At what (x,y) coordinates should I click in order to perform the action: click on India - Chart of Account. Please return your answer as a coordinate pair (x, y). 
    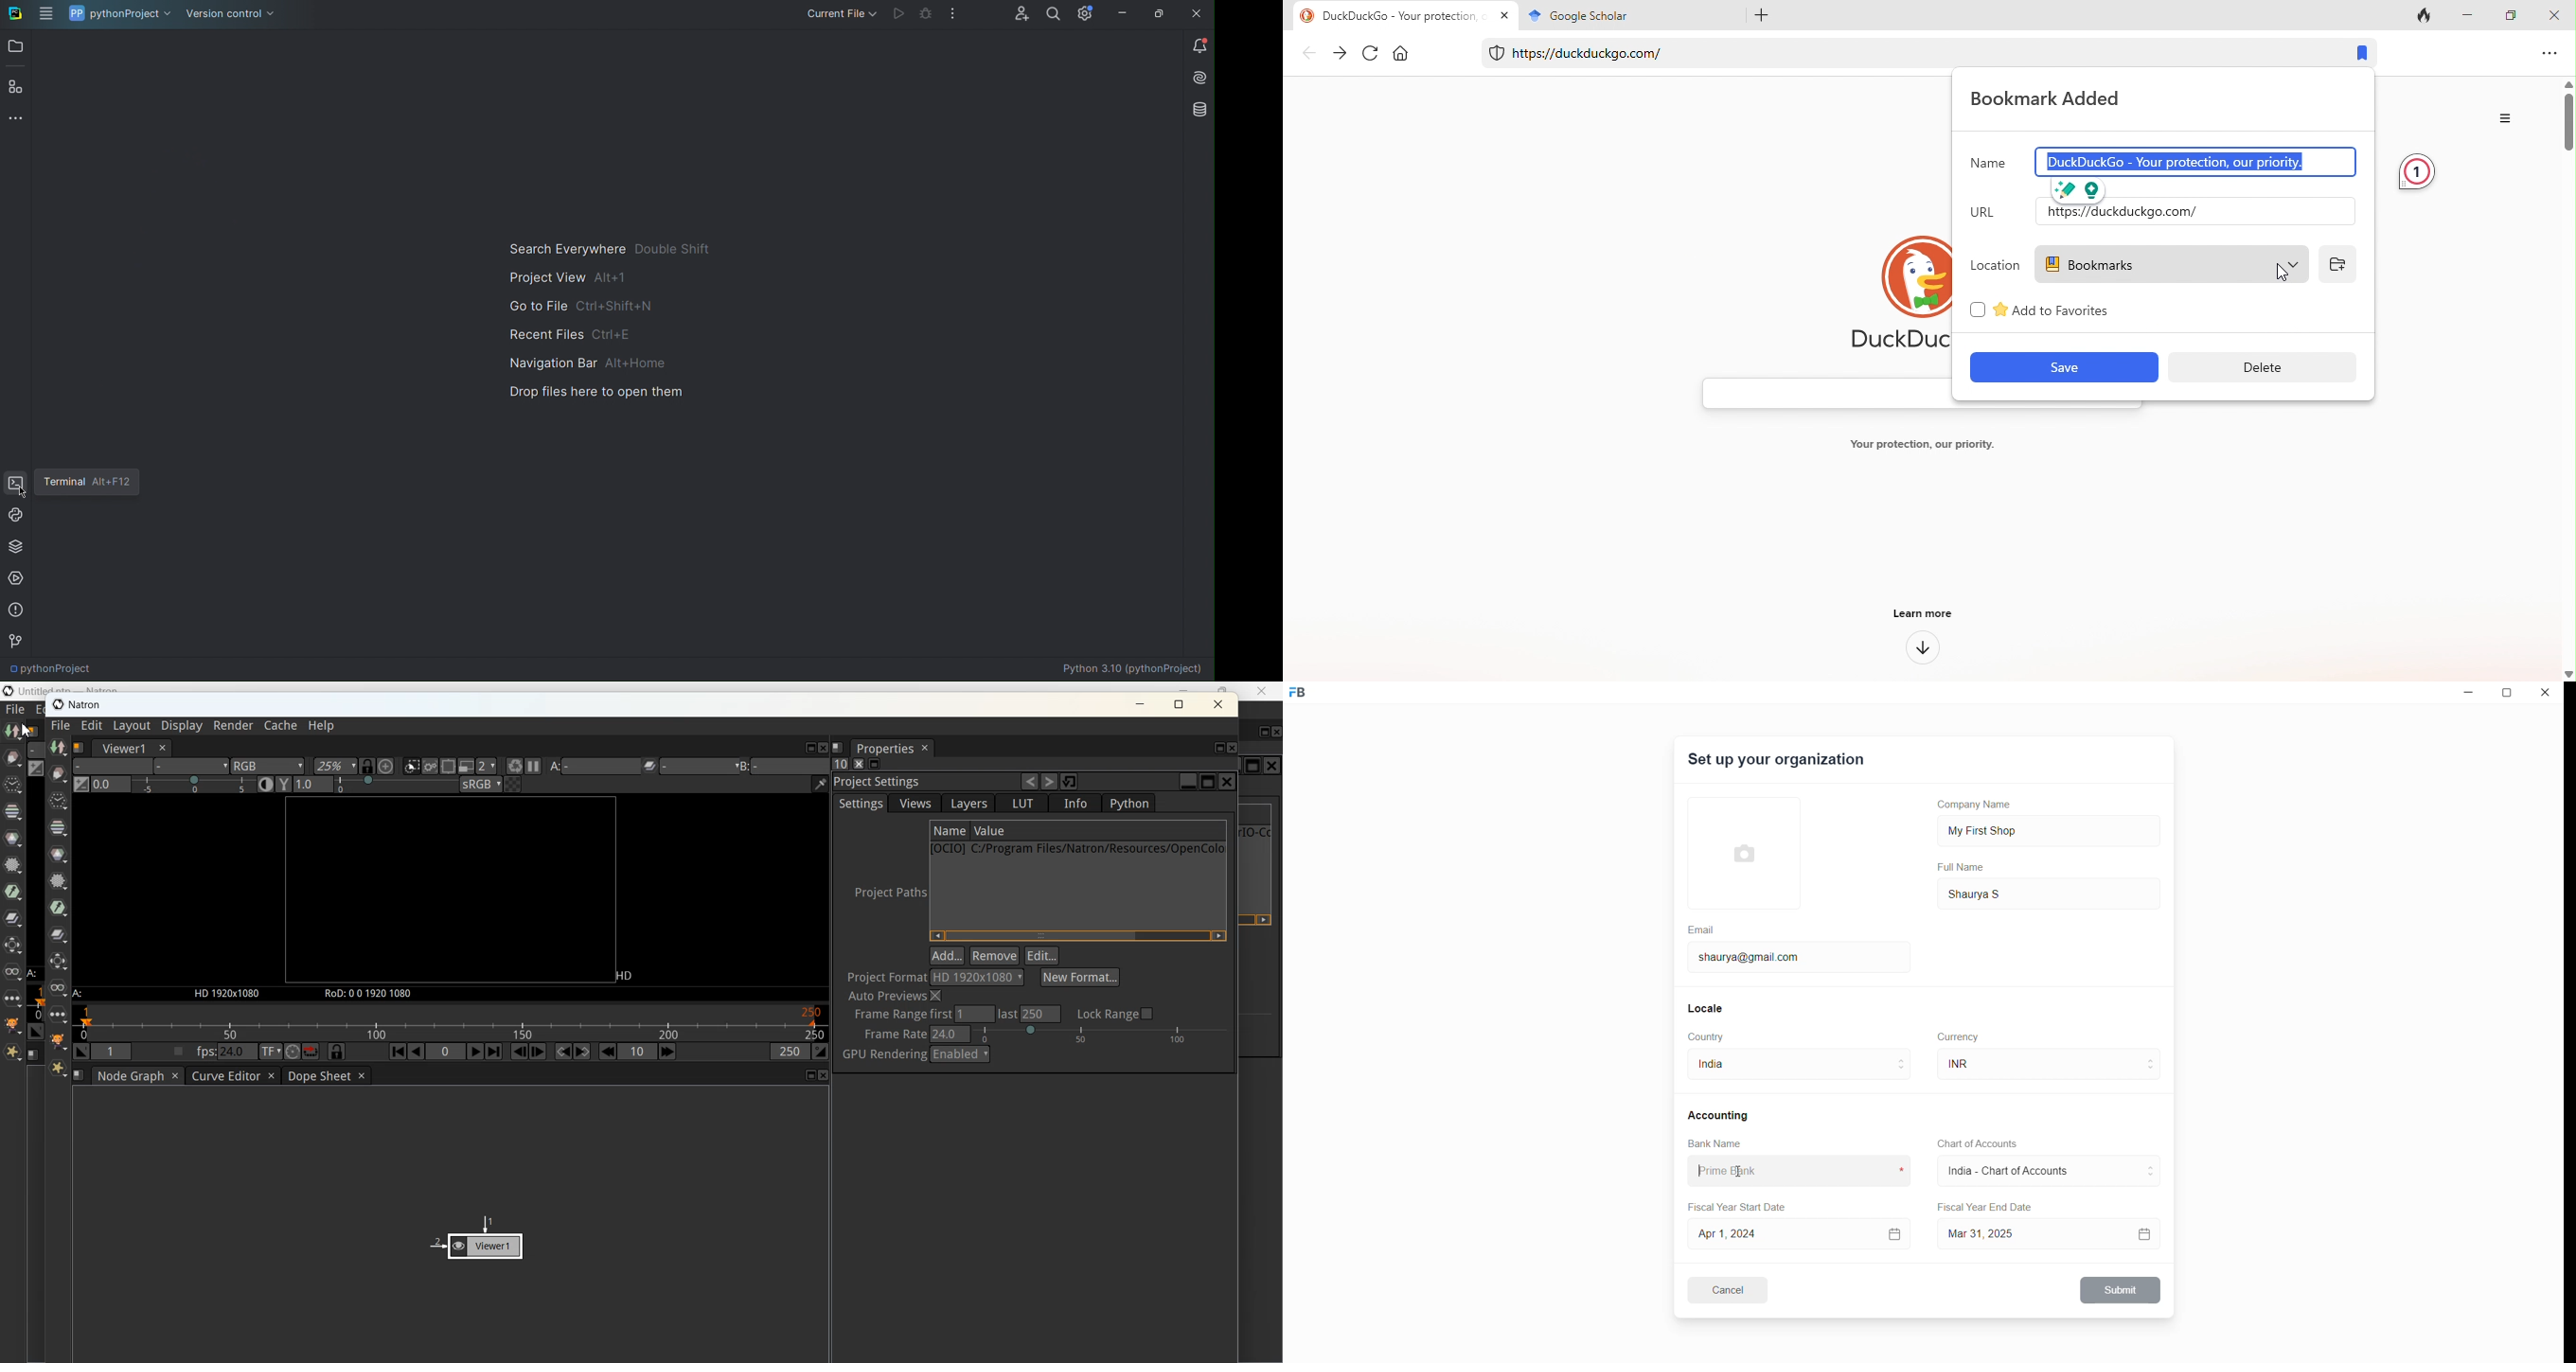
    Looking at the image, I should click on (2016, 1173).